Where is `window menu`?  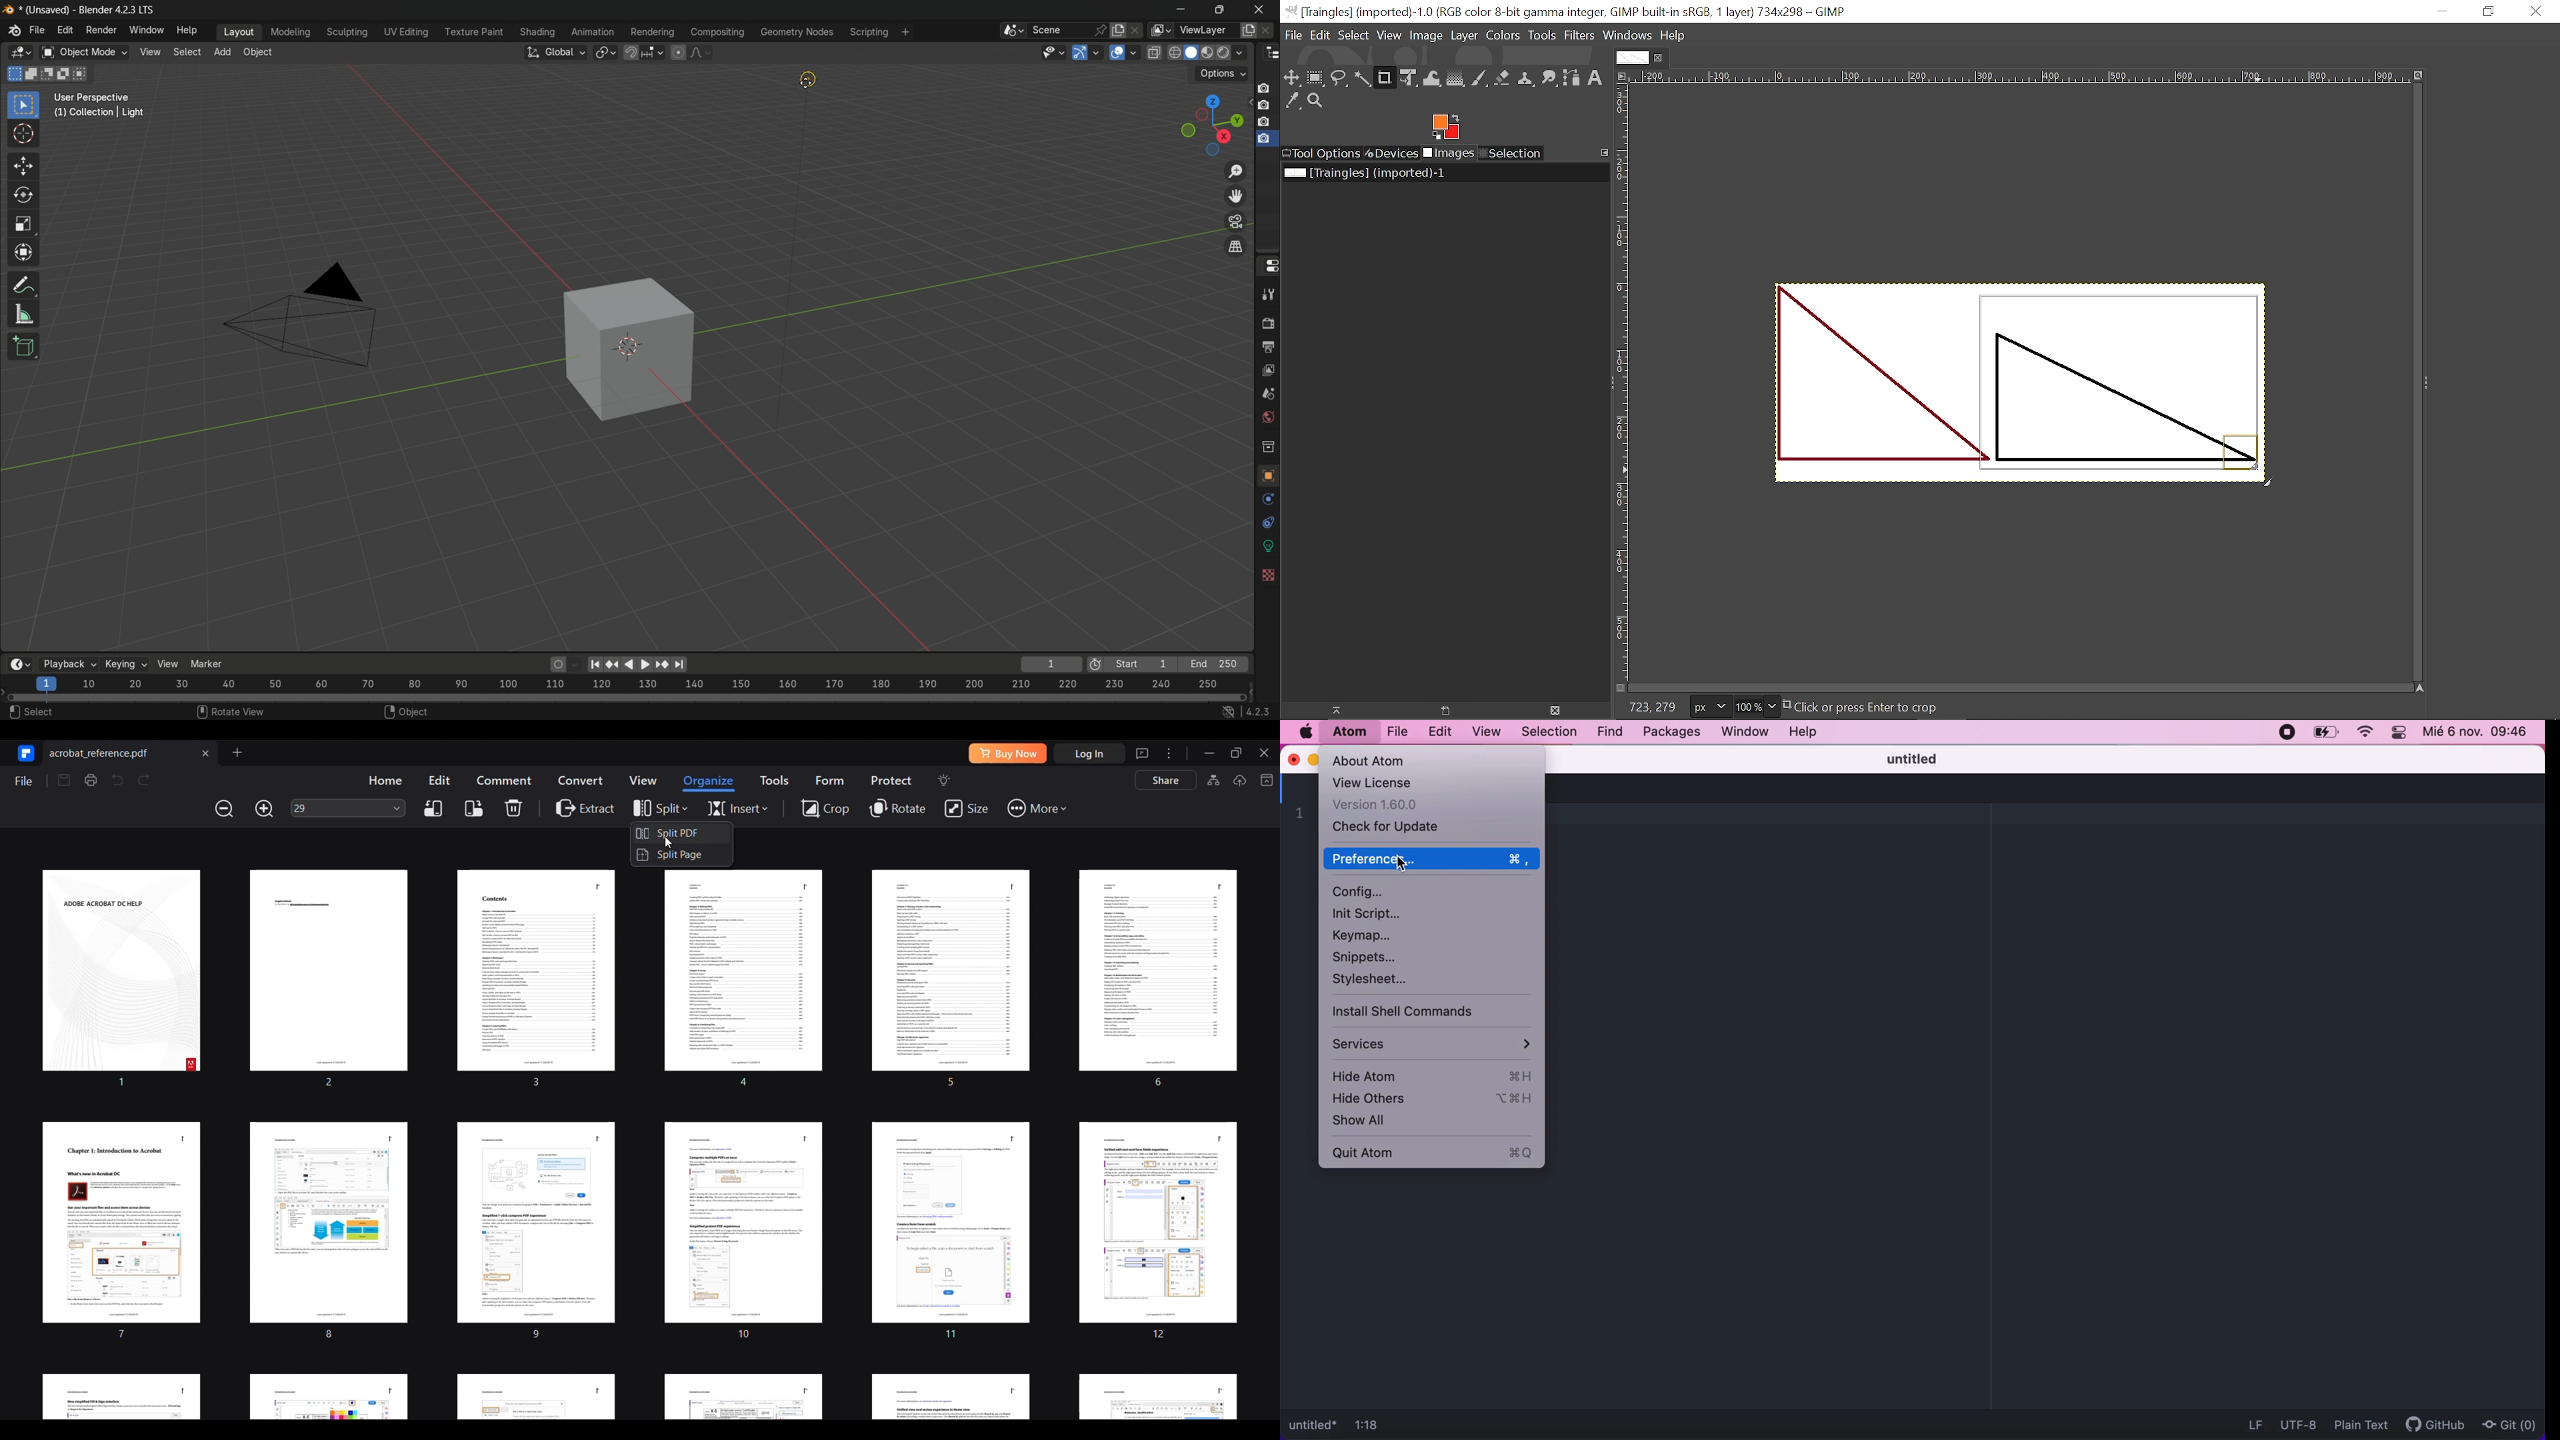
window menu is located at coordinates (146, 31).